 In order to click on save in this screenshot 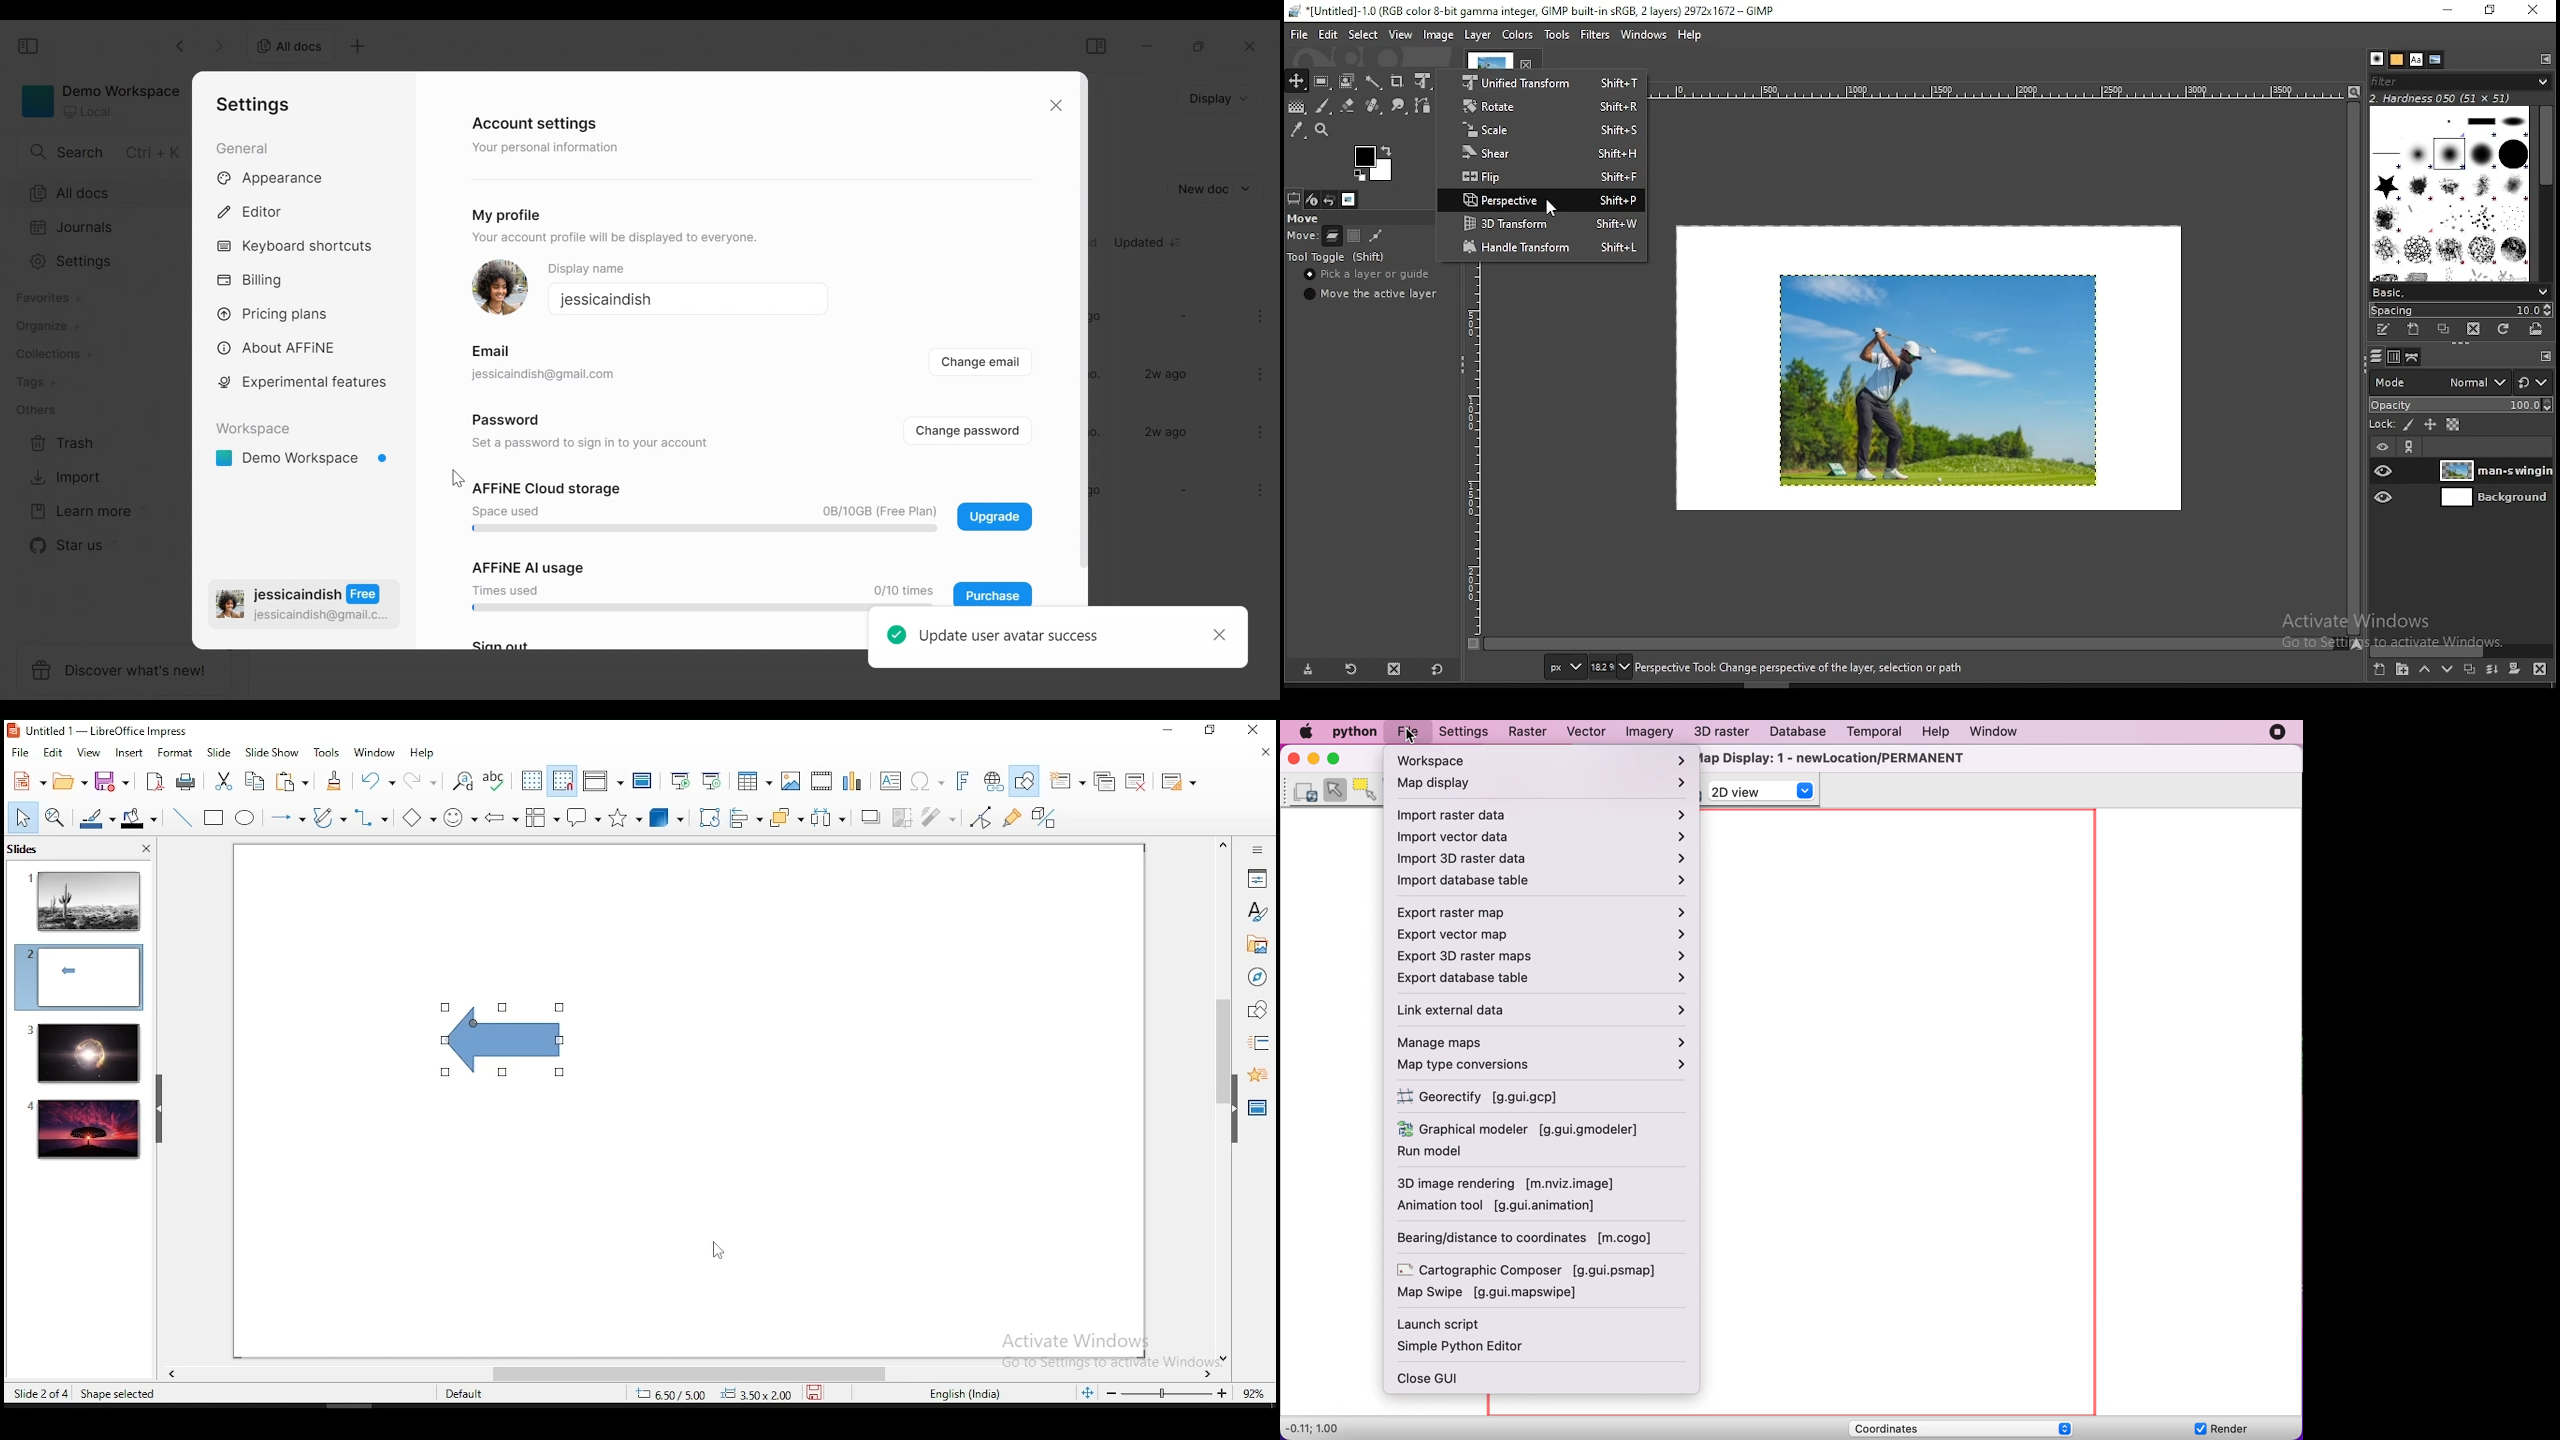, I will do `click(819, 1392)`.